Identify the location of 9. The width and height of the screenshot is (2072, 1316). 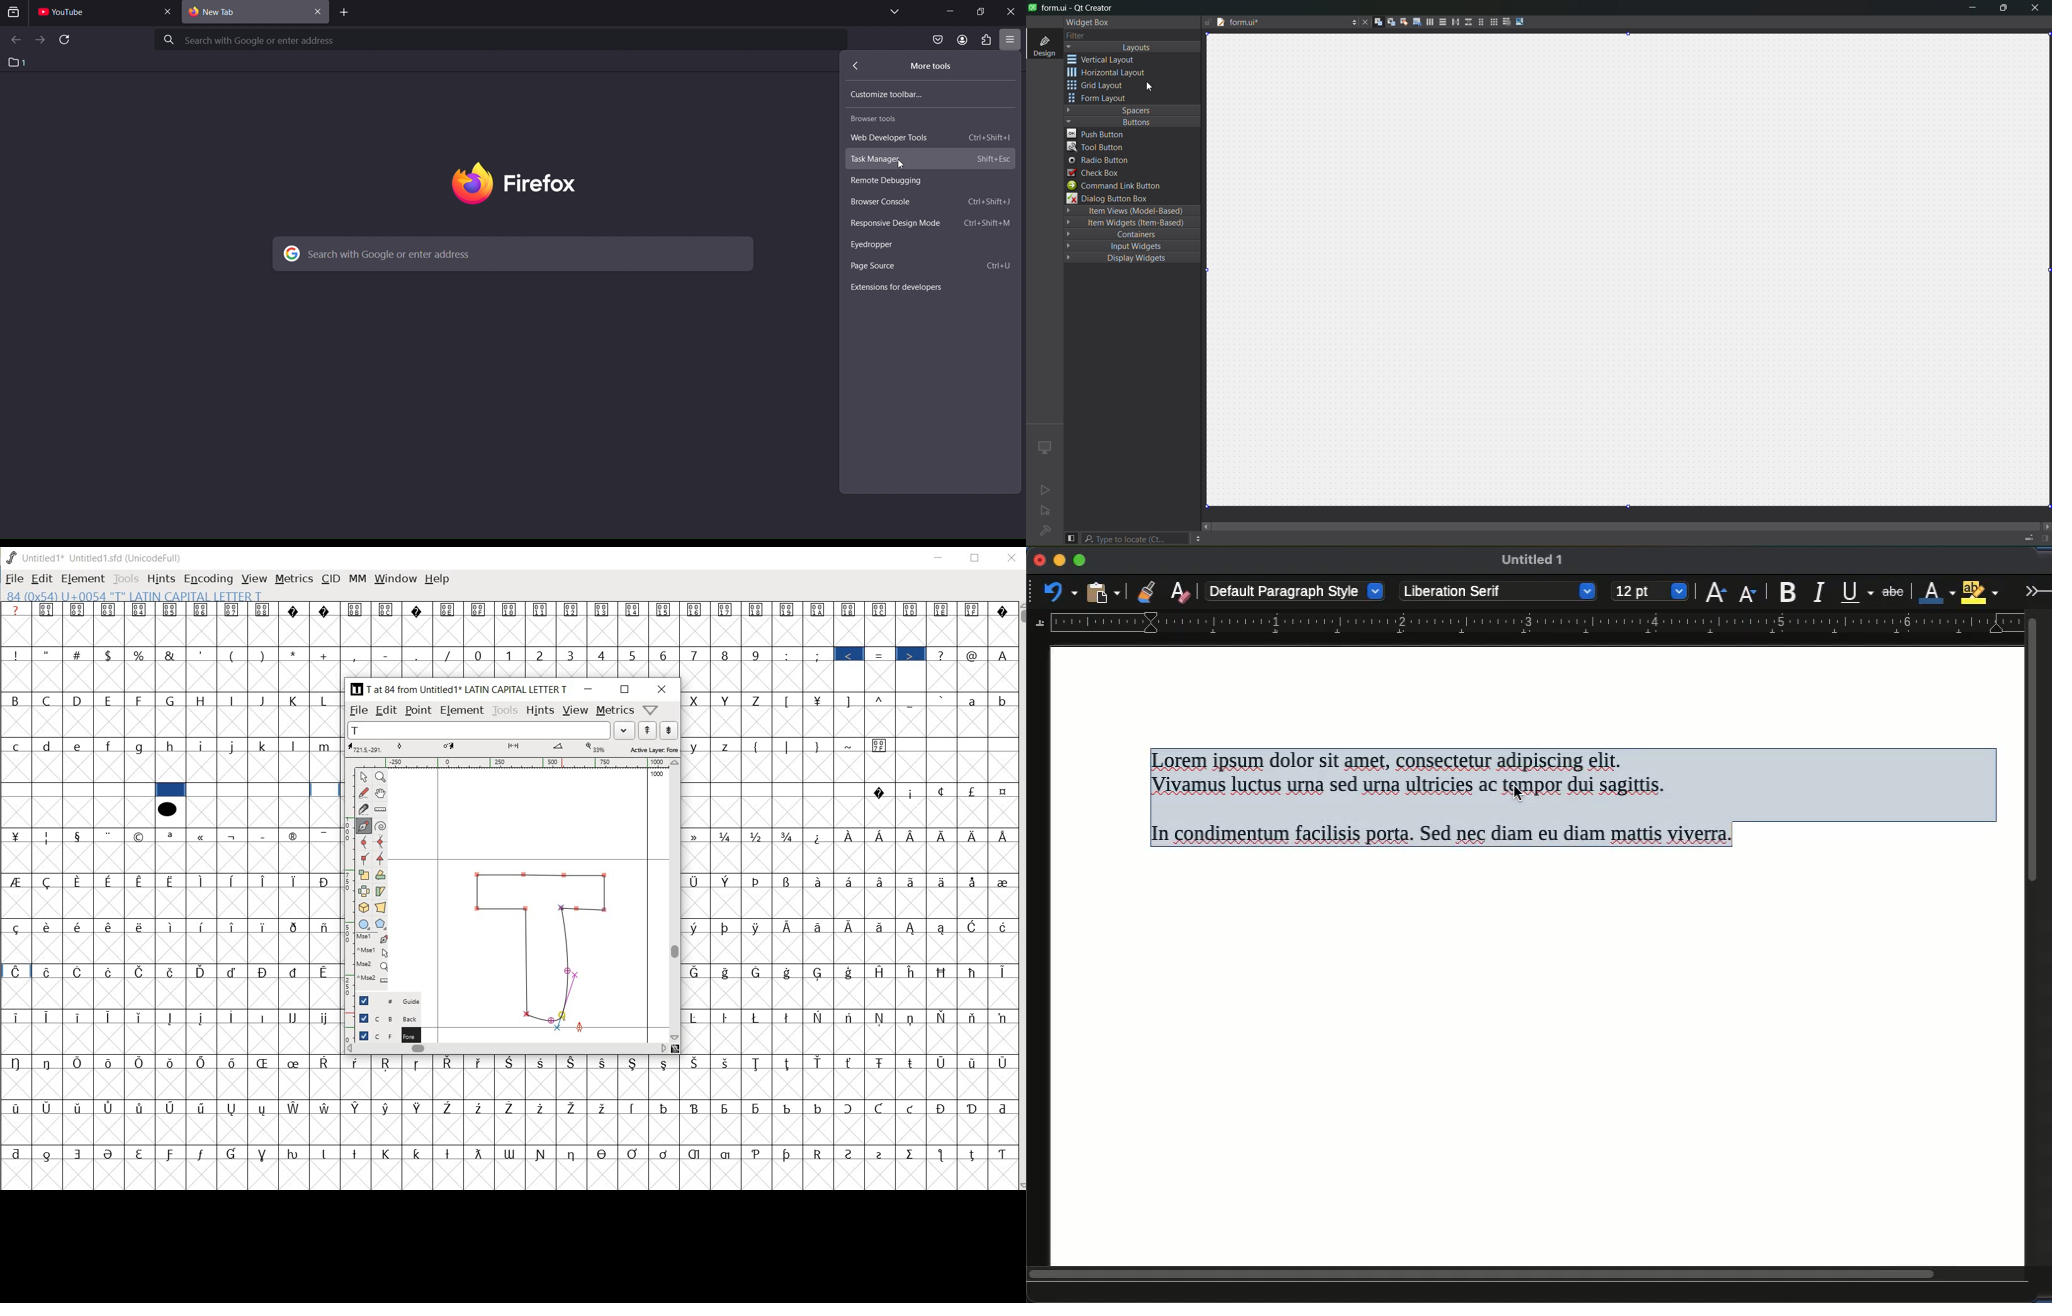
(755, 655).